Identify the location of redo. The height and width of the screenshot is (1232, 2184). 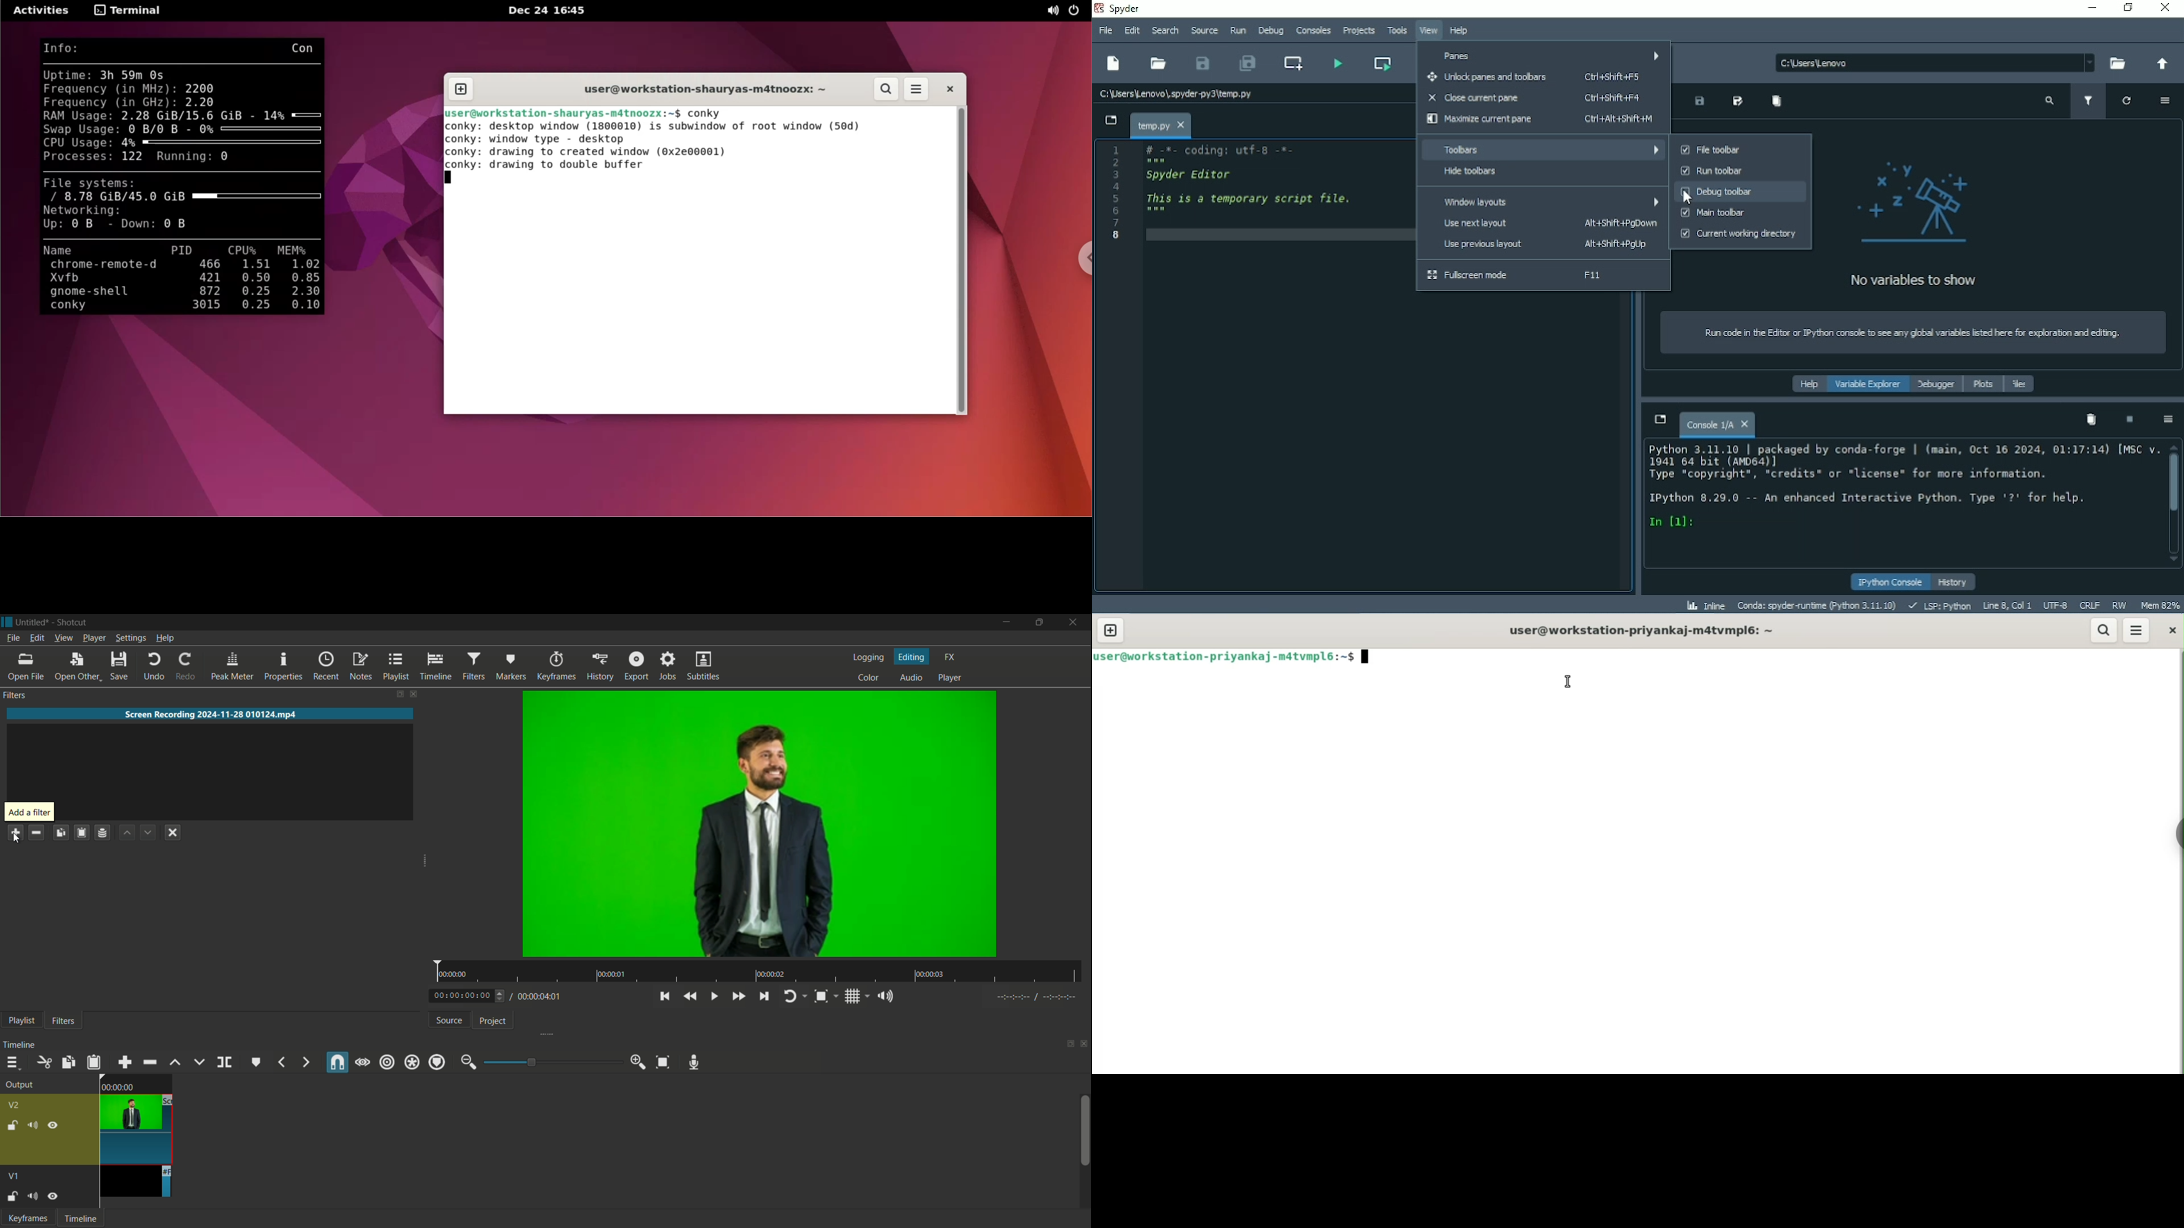
(184, 666).